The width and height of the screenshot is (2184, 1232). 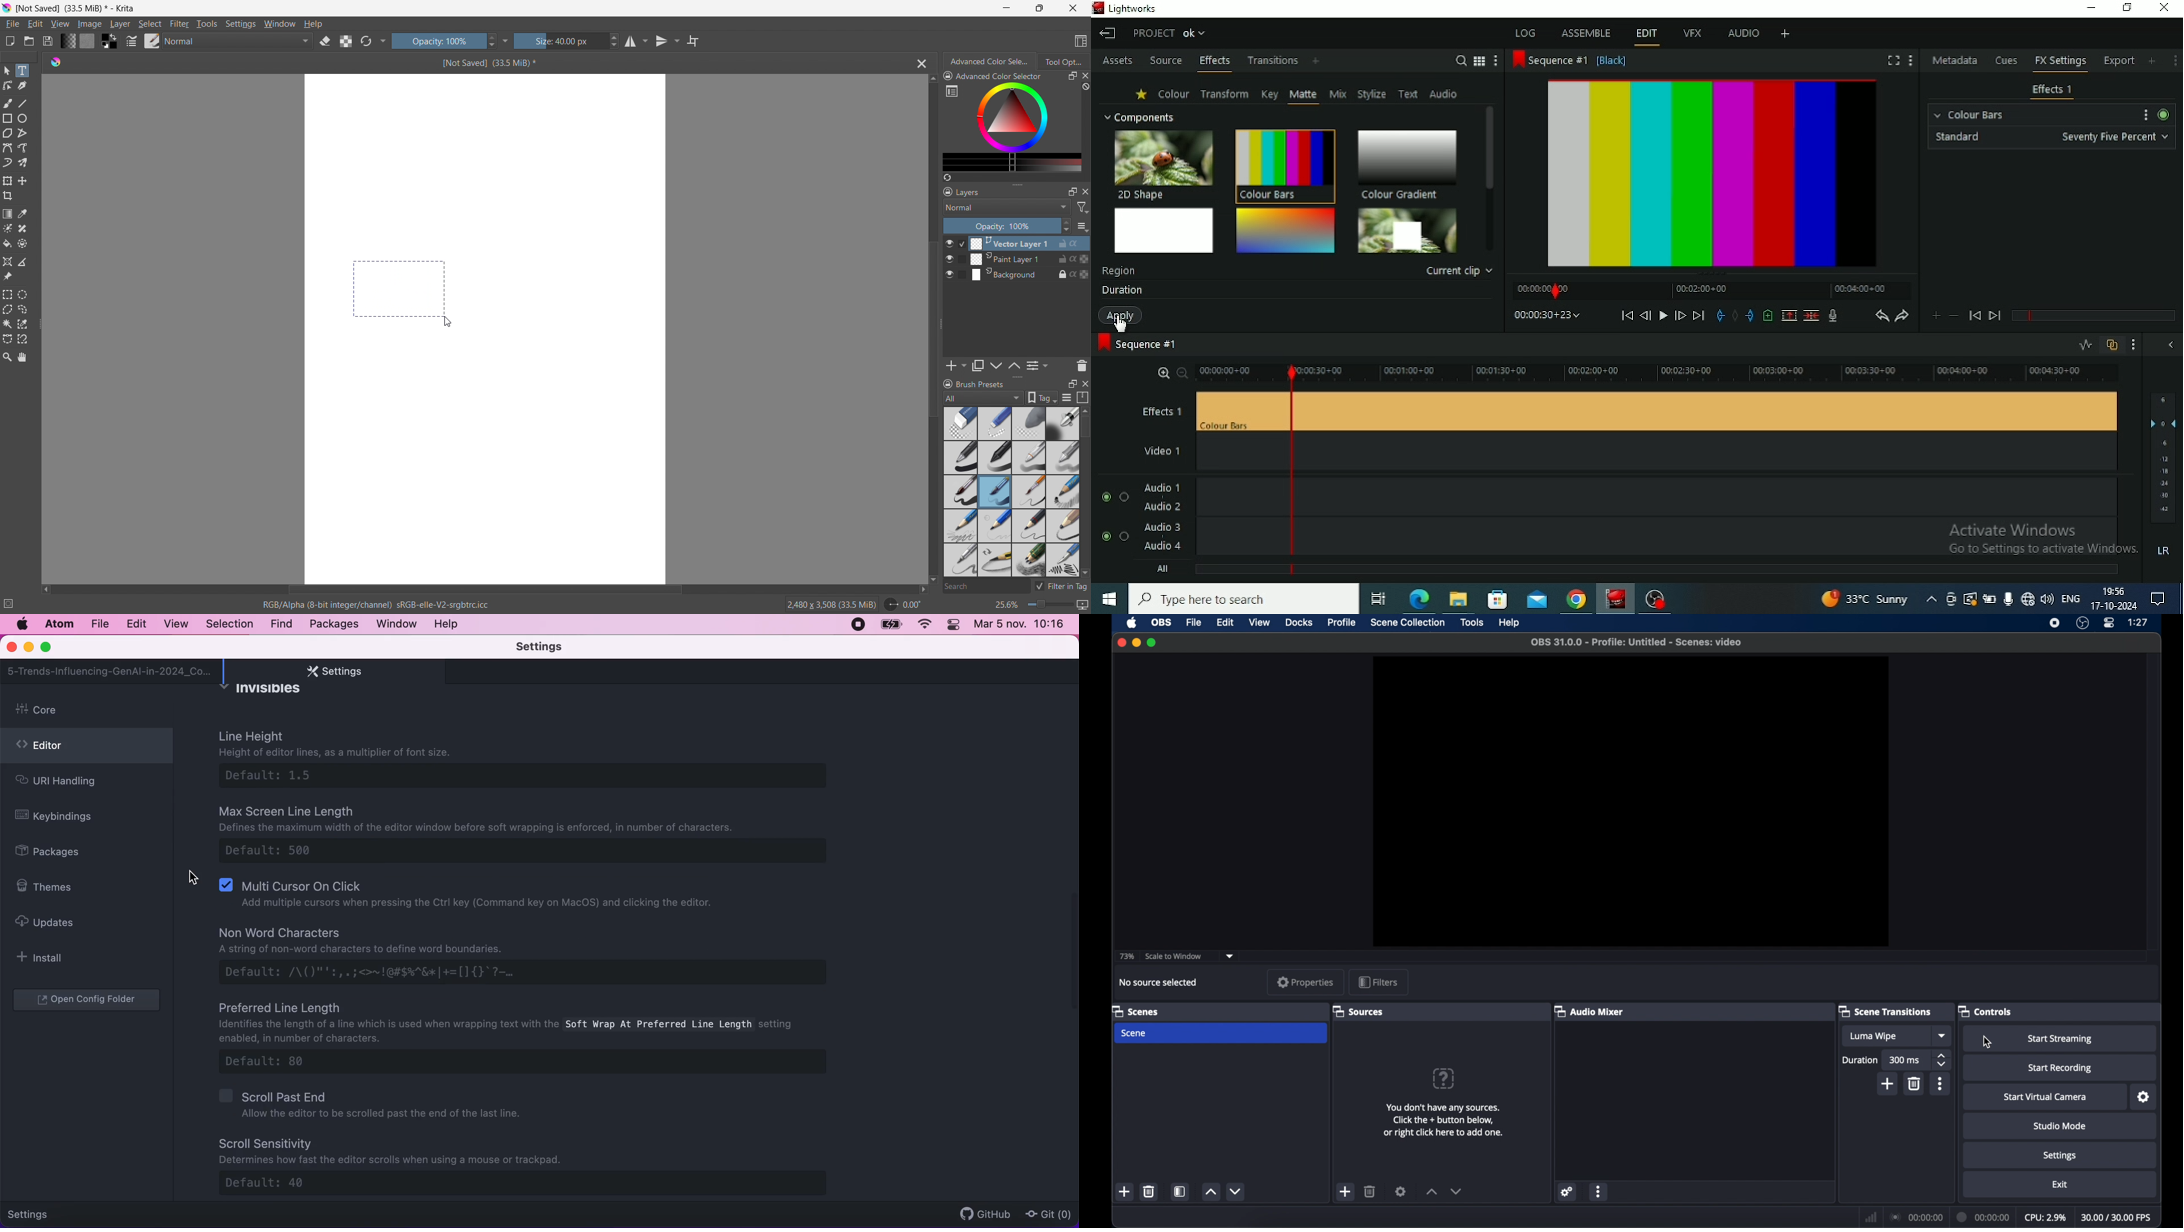 I want to click on effects 1, so click(x=1718, y=411).